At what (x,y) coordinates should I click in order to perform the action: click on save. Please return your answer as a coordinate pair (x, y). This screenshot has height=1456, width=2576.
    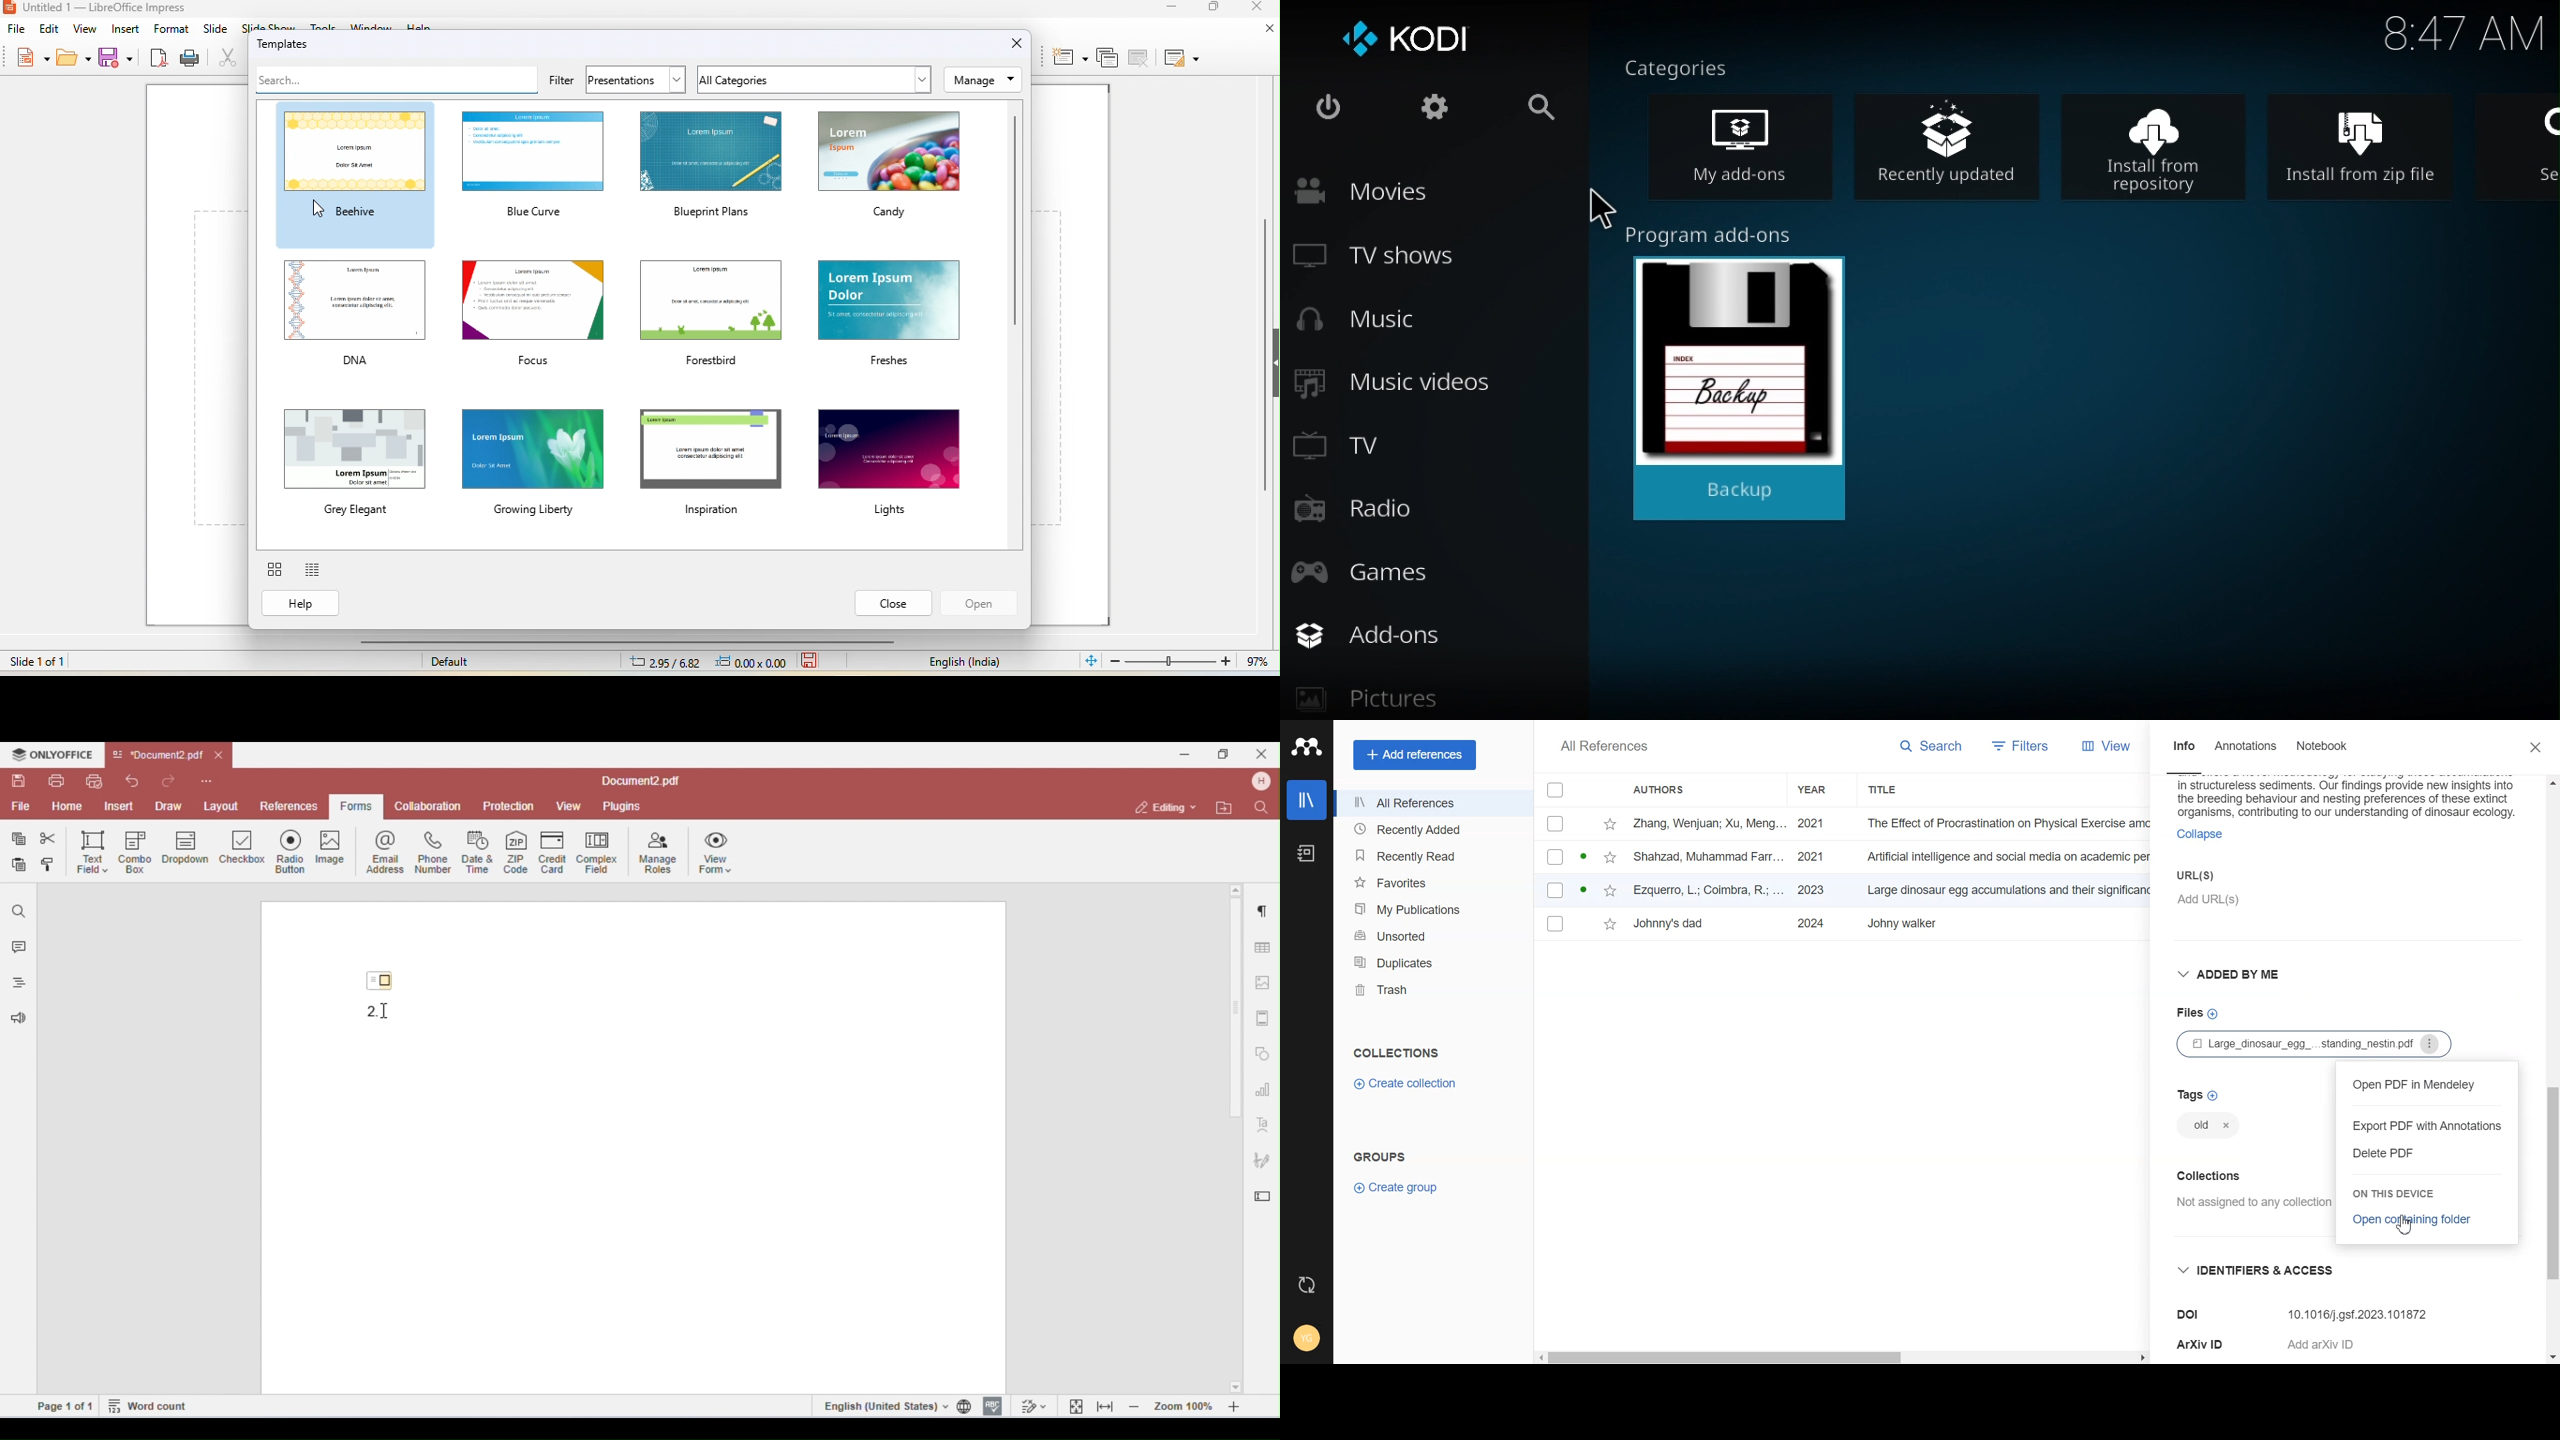
    Looking at the image, I should click on (118, 56).